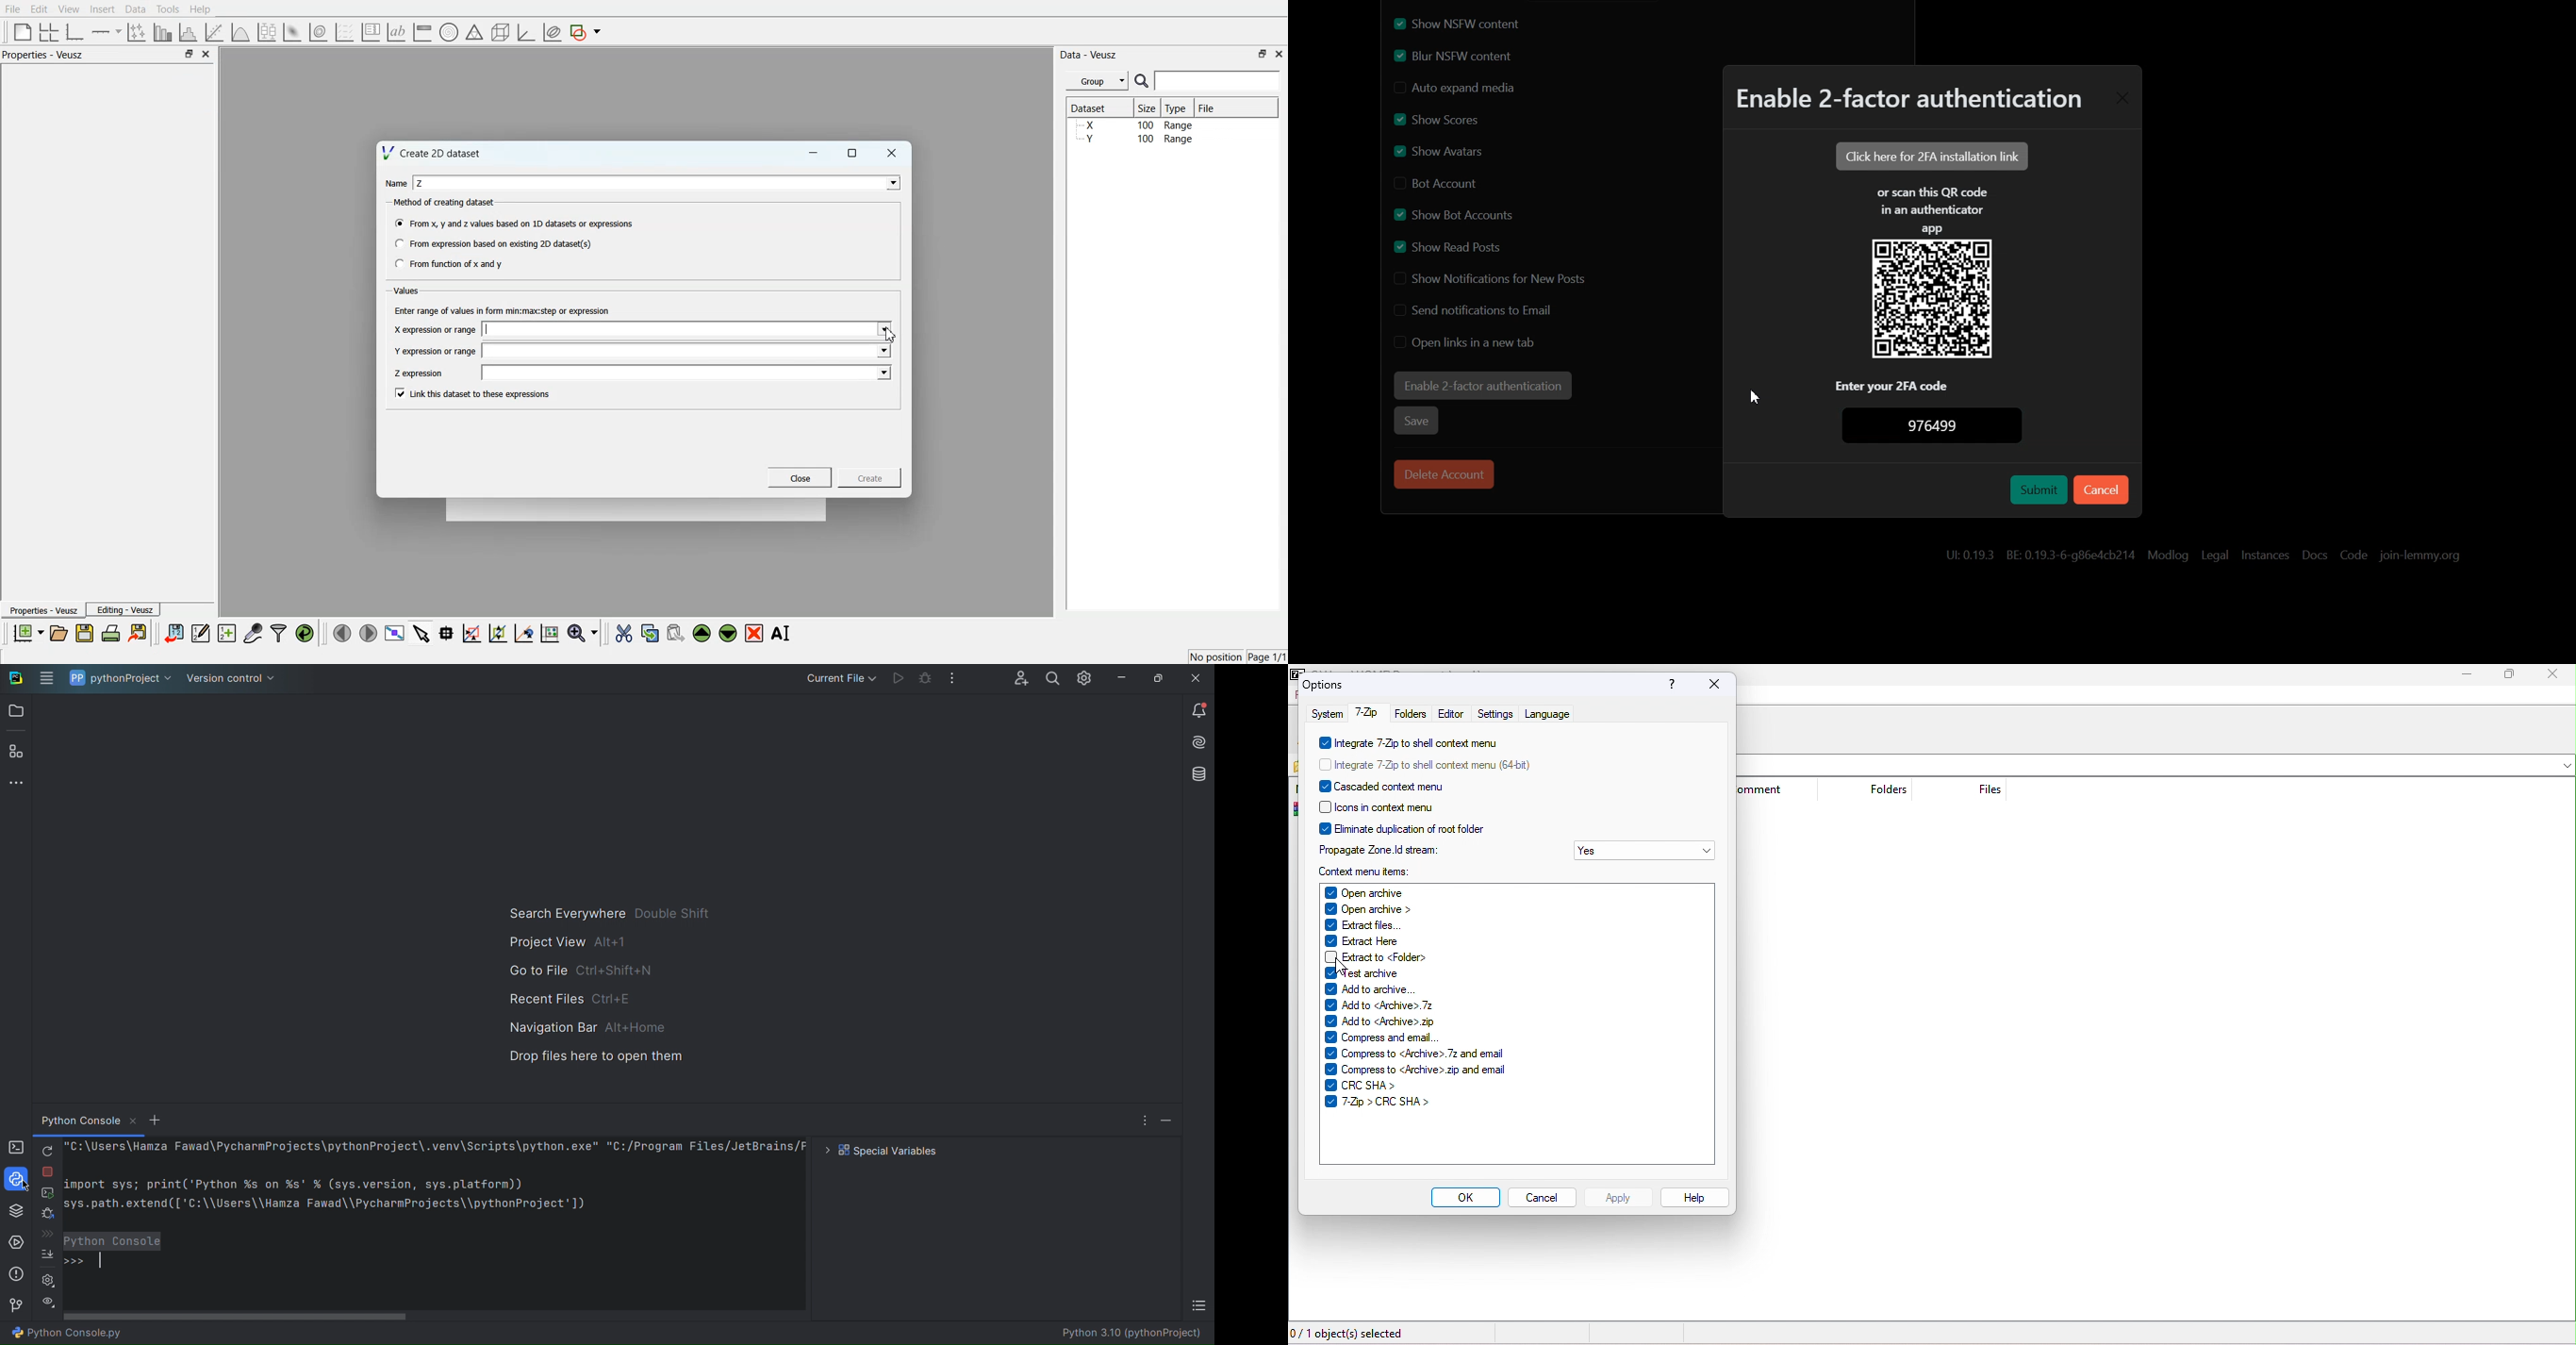 The image size is (2576, 1372). What do you see at coordinates (1546, 713) in the screenshot?
I see `language` at bounding box center [1546, 713].